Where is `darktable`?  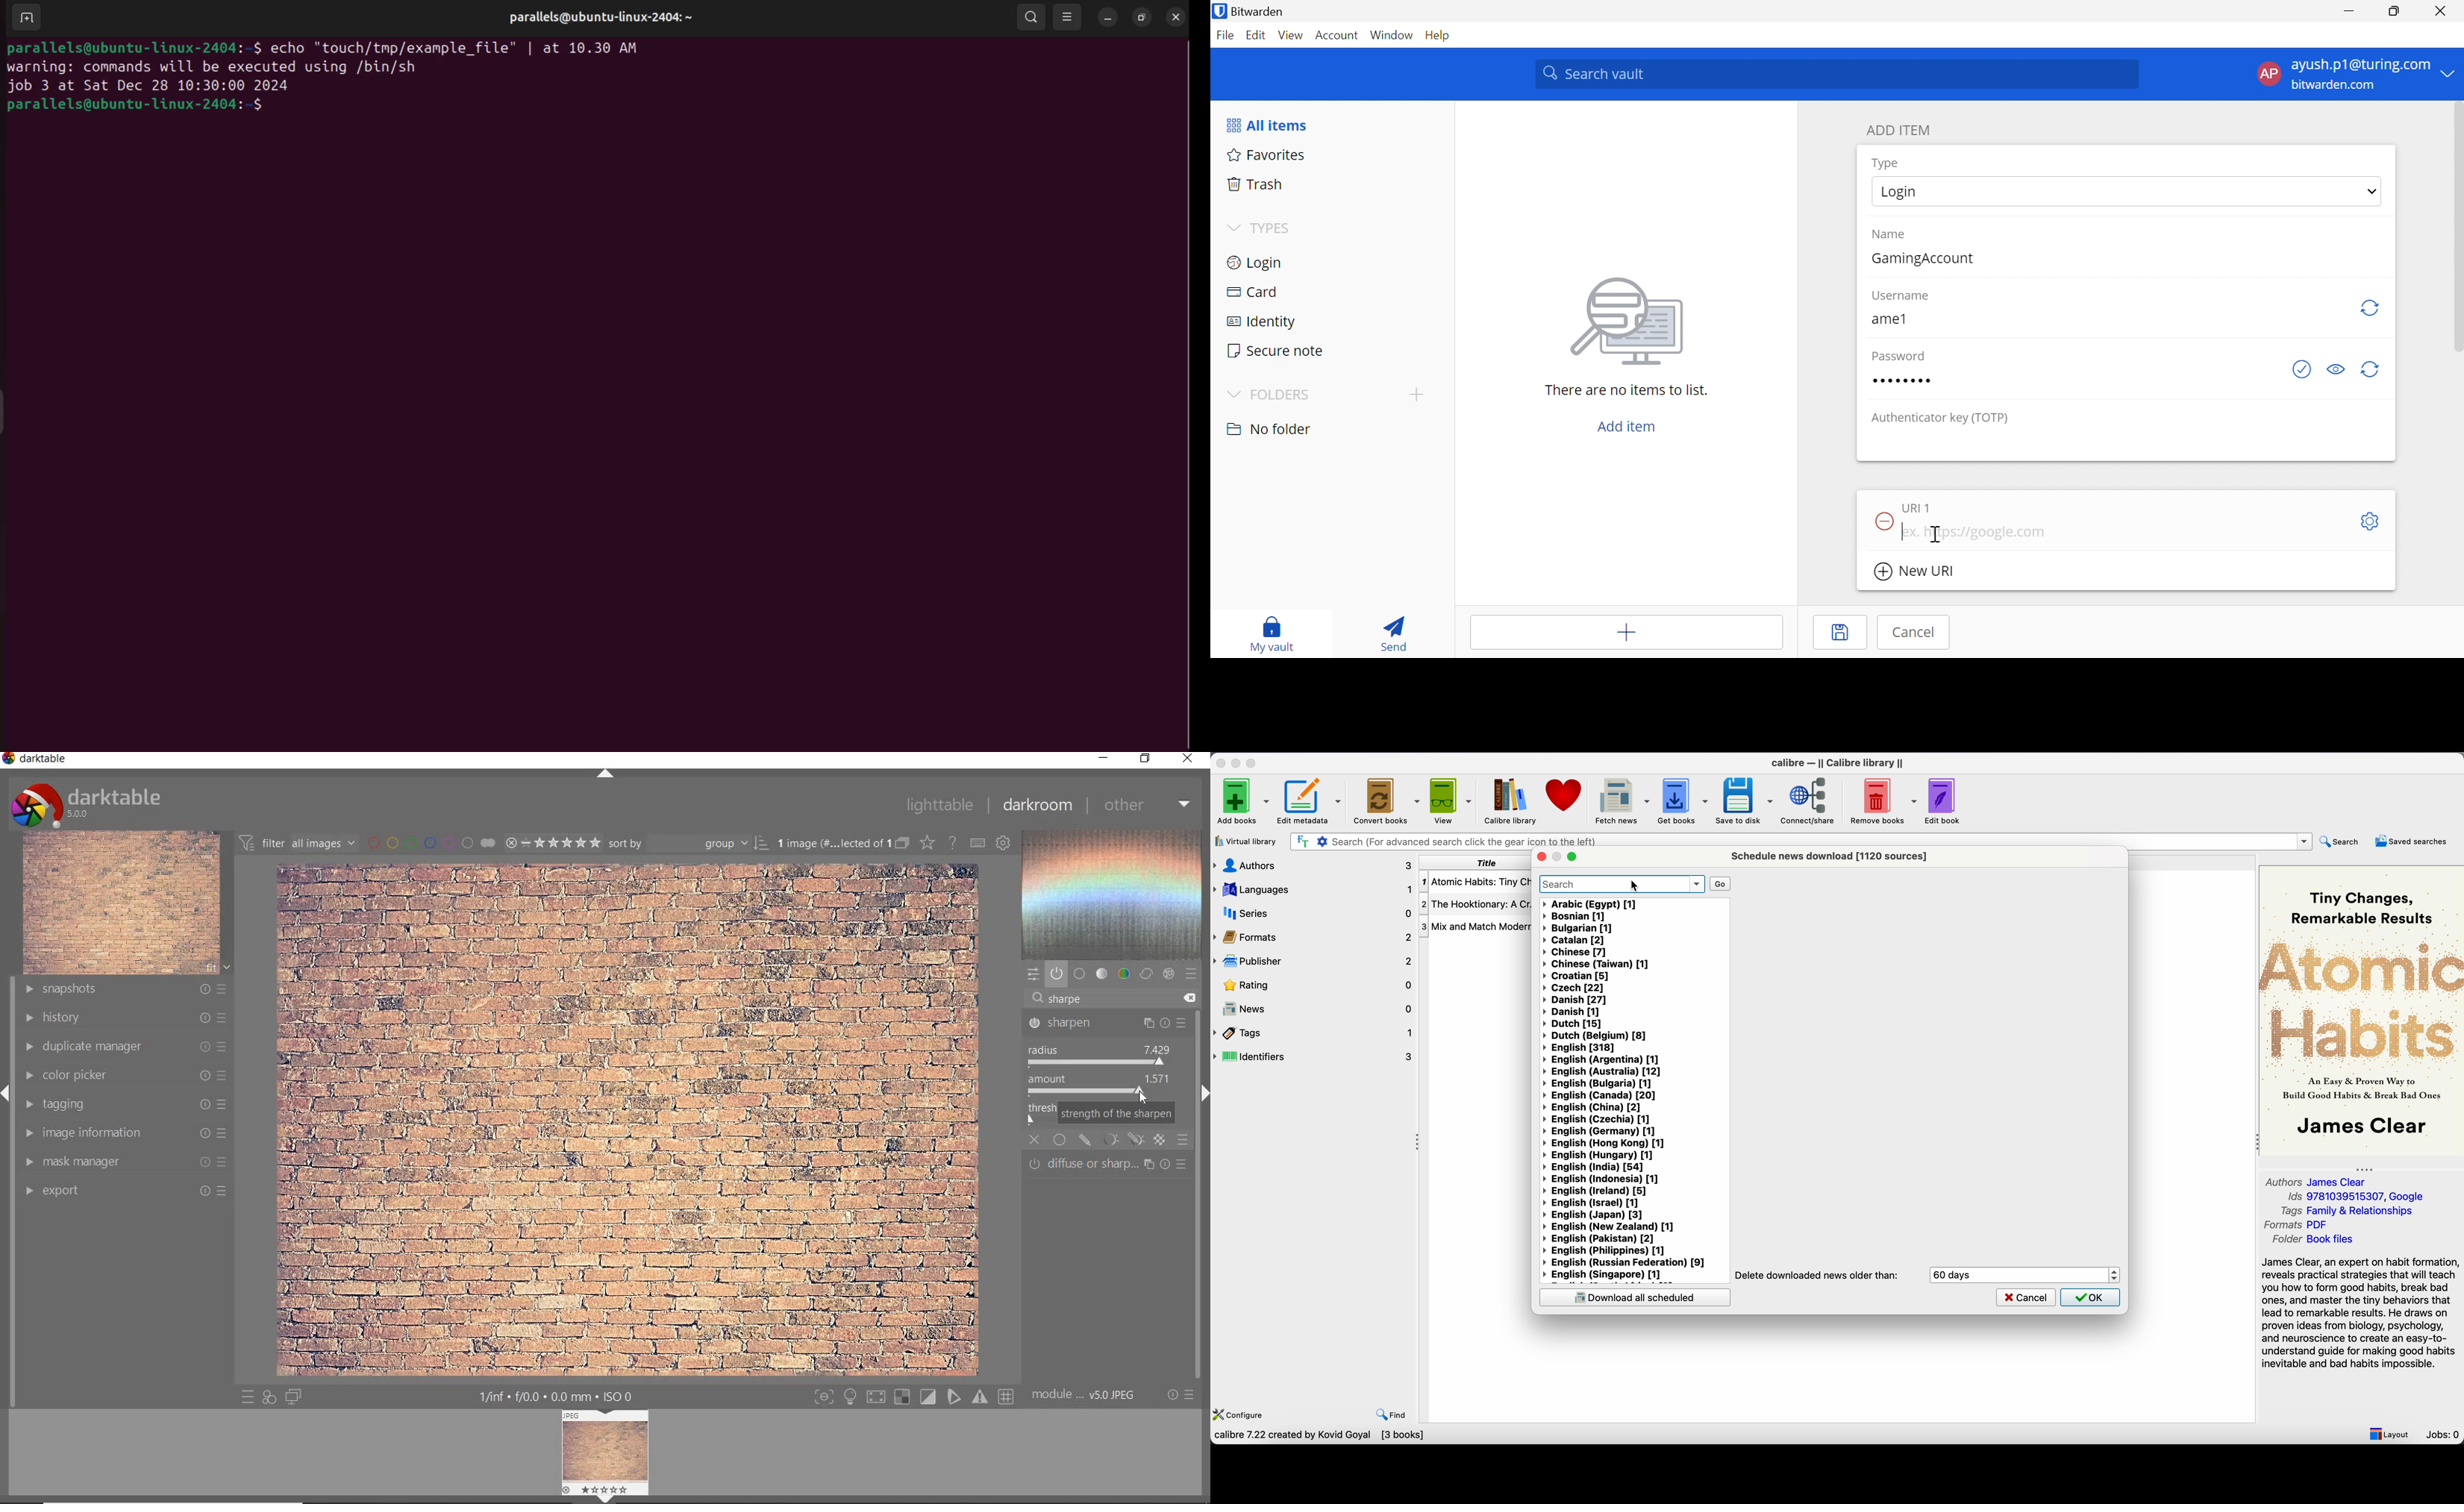 darktable is located at coordinates (37, 760).